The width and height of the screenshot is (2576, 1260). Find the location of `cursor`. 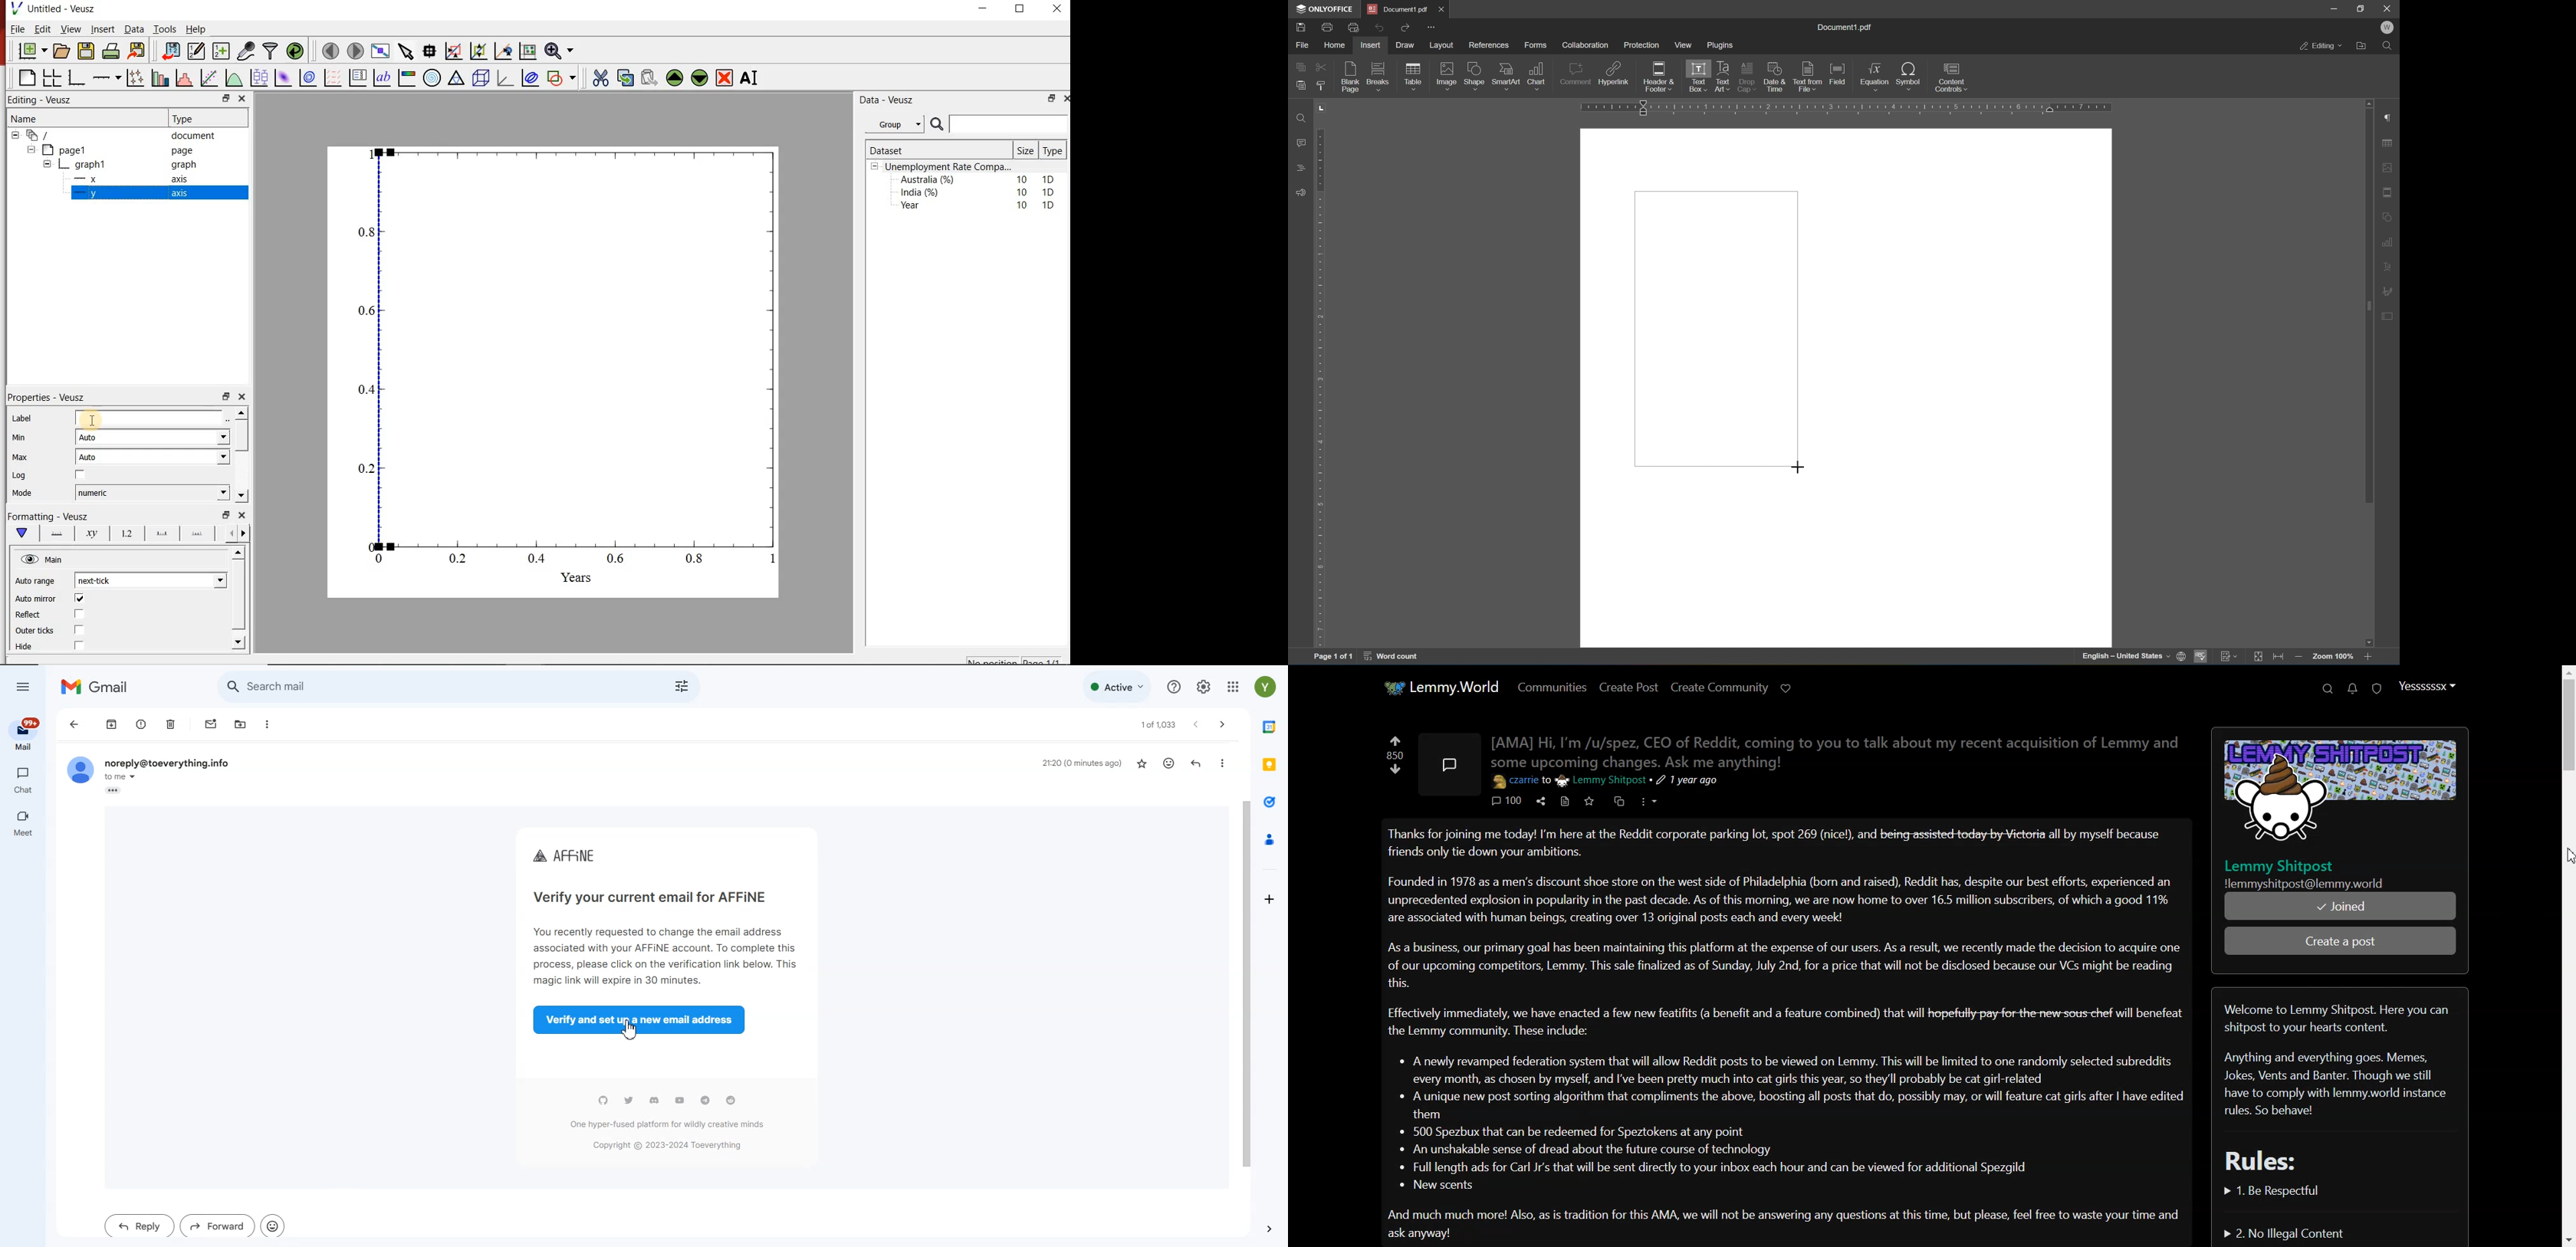

cursor is located at coordinates (98, 421).